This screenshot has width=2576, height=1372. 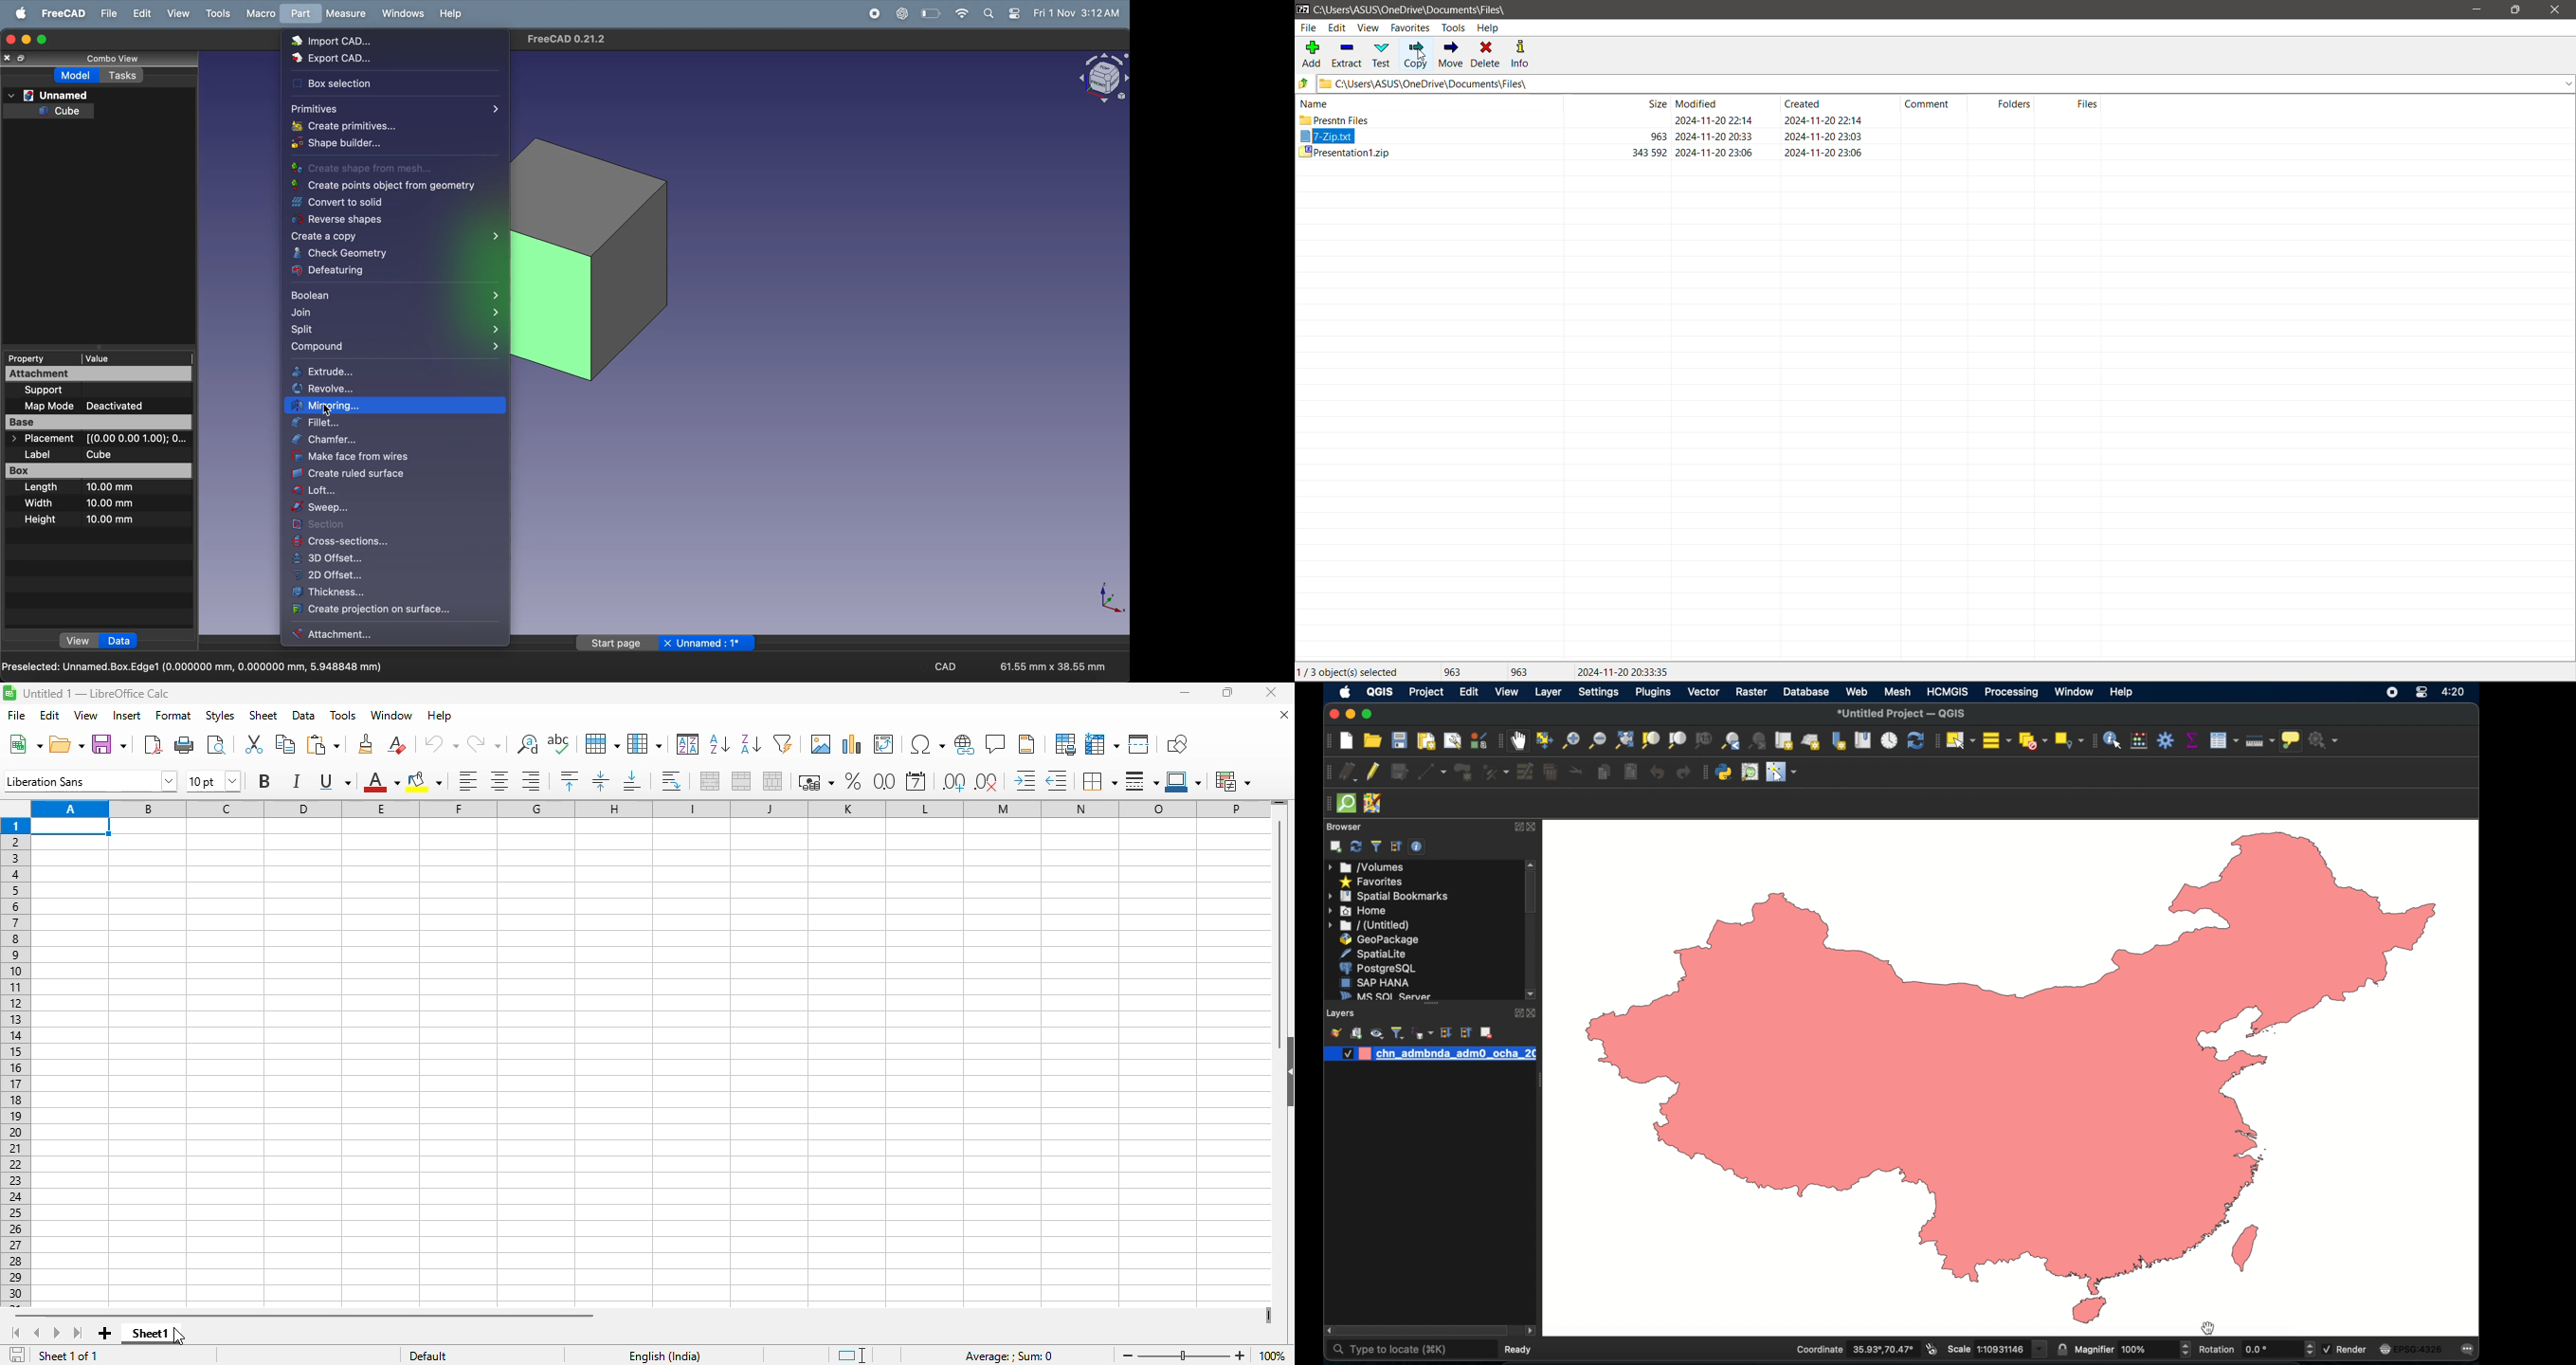 What do you see at coordinates (1026, 781) in the screenshot?
I see `increase indent` at bounding box center [1026, 781].